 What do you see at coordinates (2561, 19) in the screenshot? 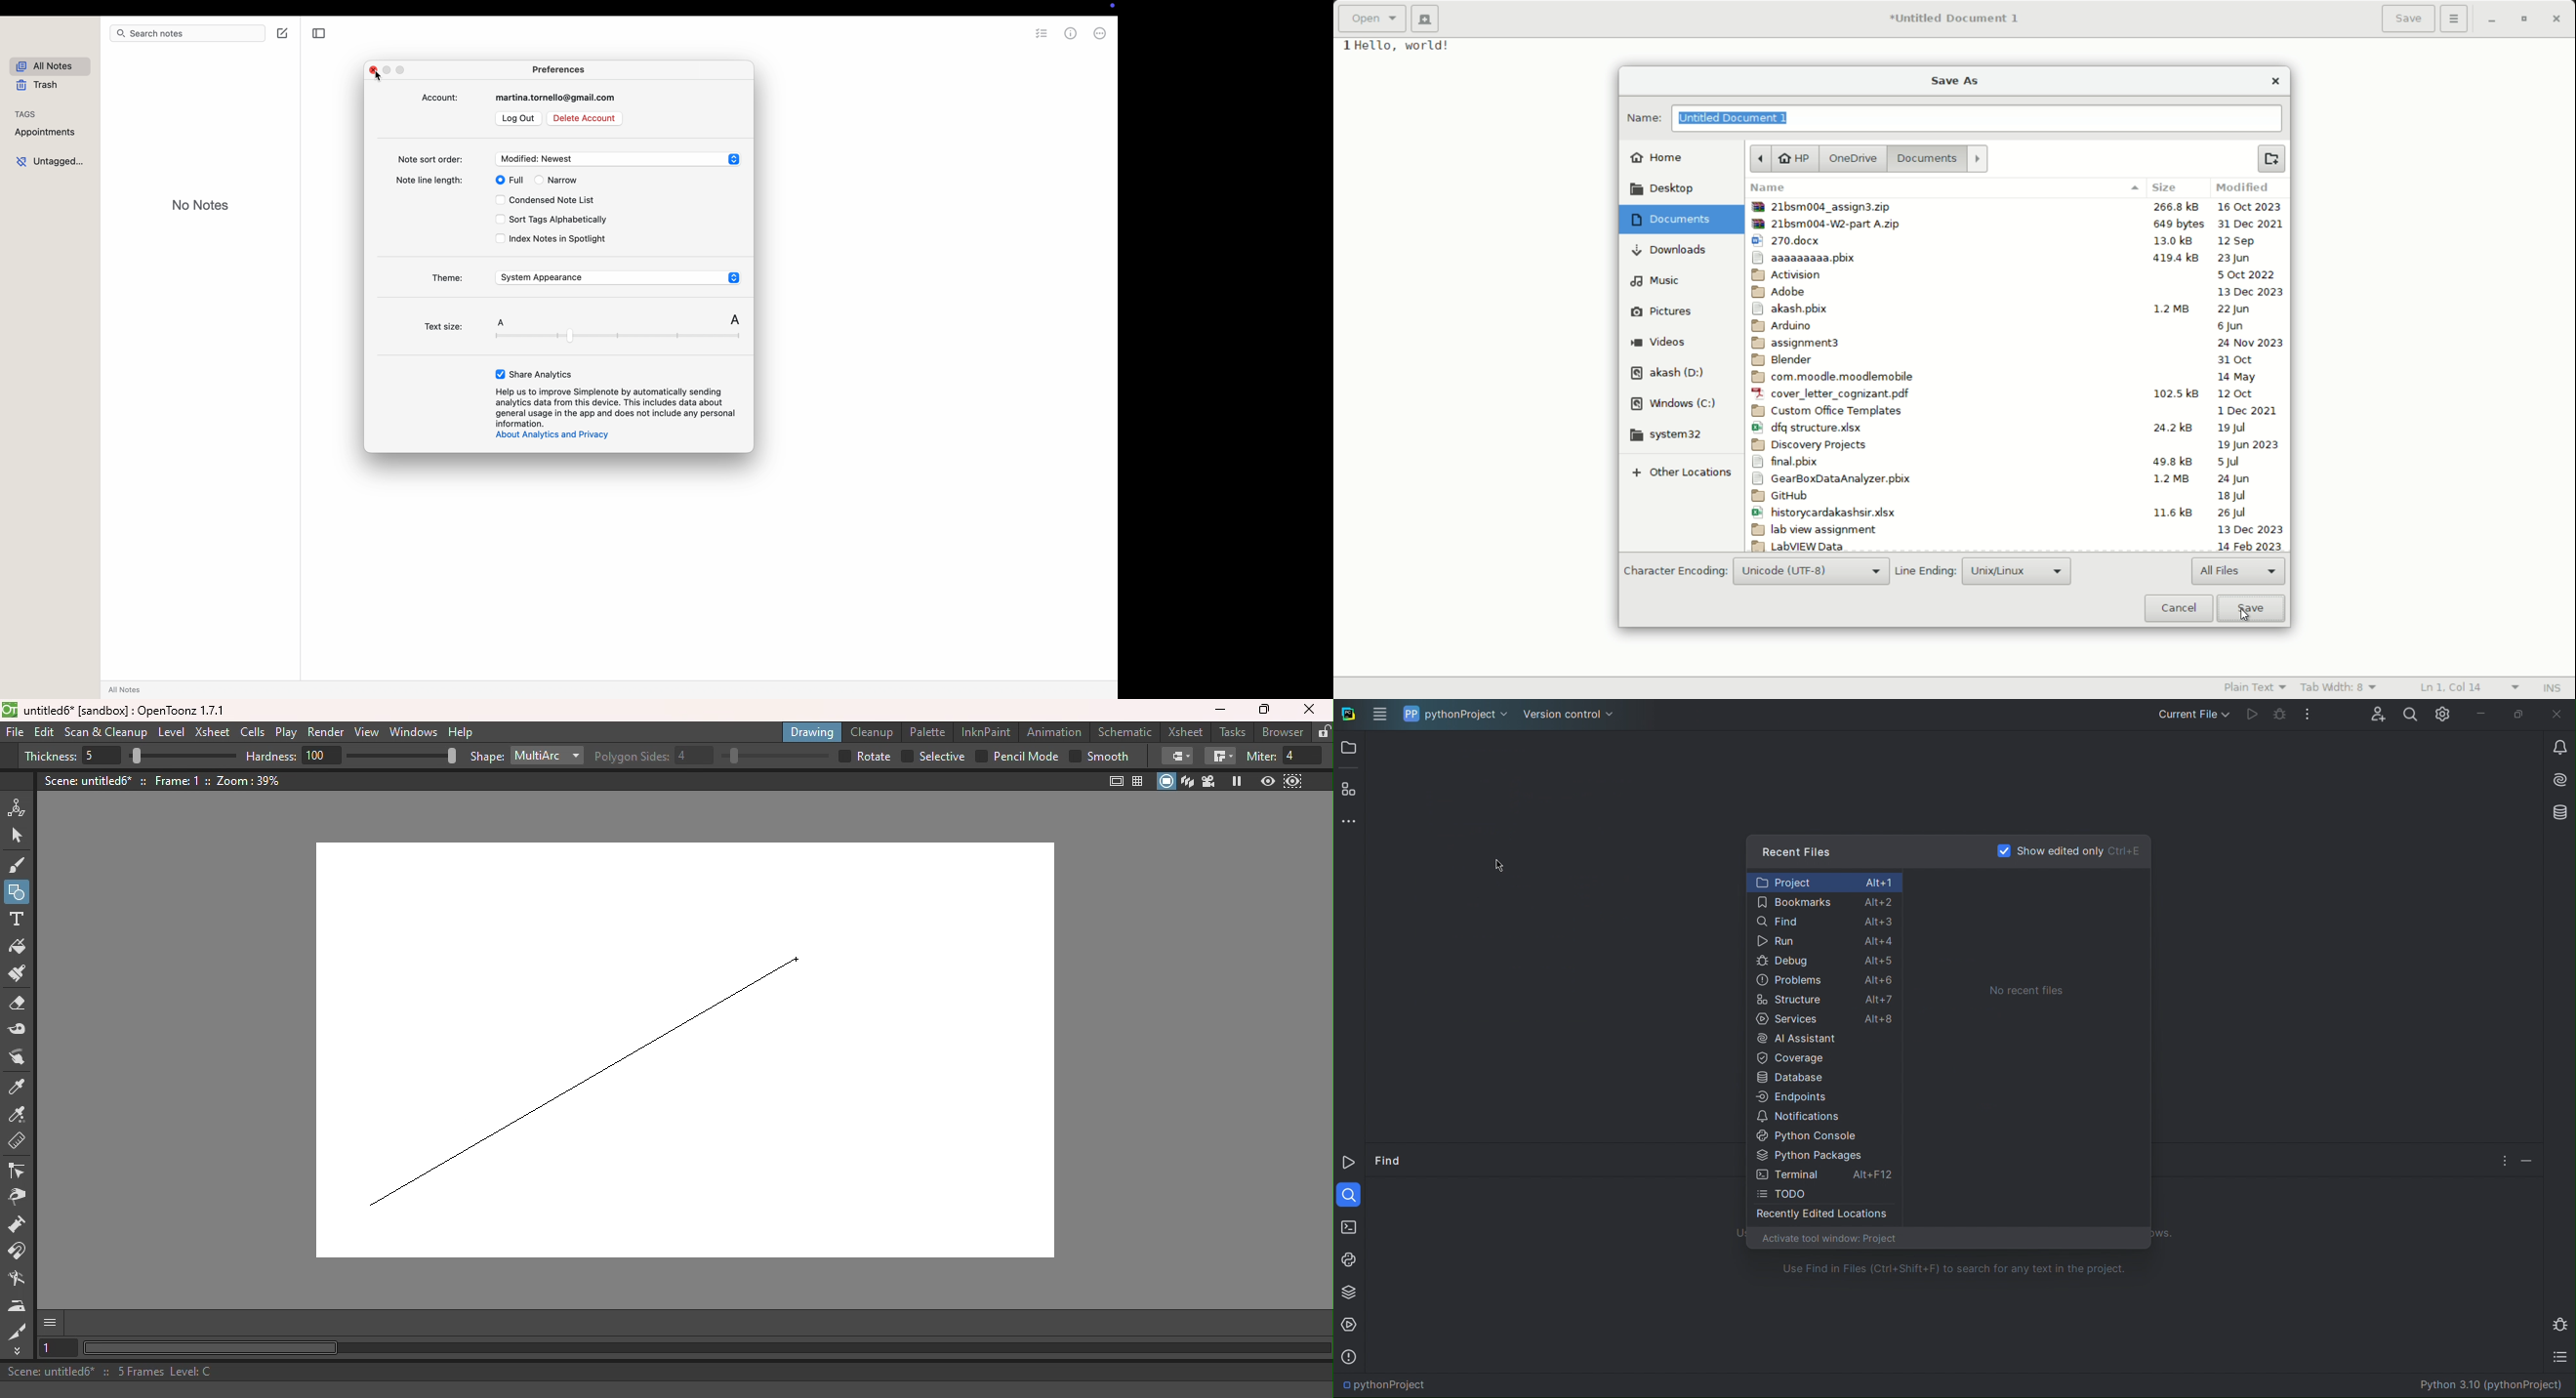
I see `close app` at bounding box center [2561, 19].